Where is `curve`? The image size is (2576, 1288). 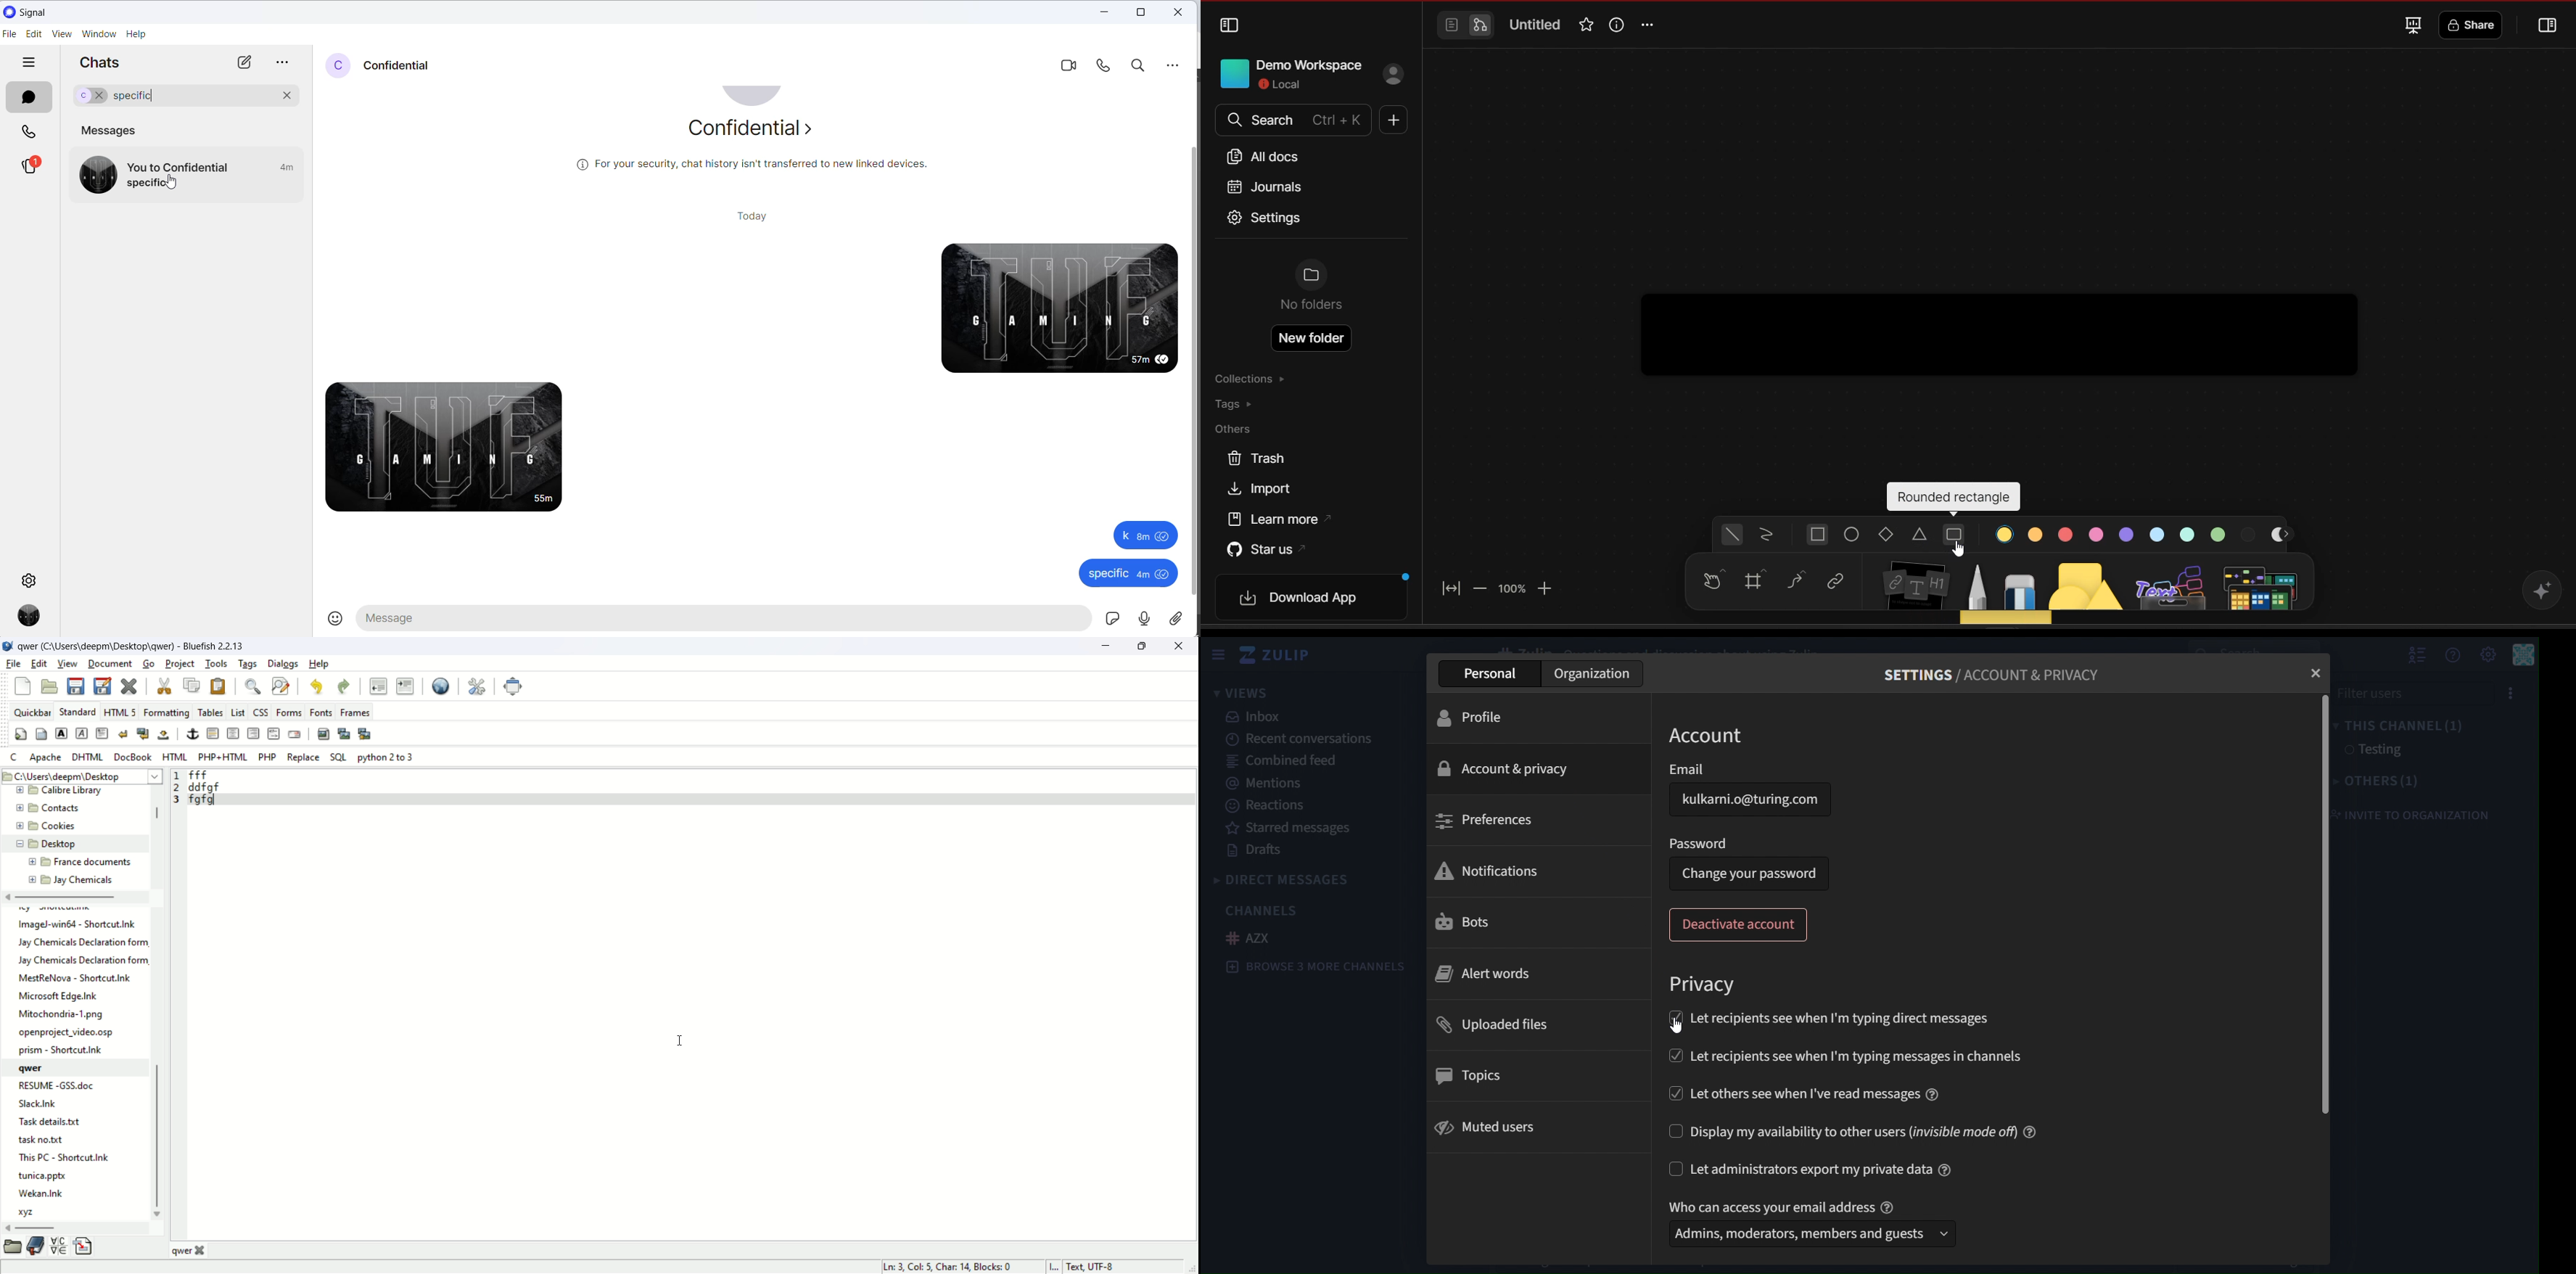
curve is located at coordinates (1798, 580).